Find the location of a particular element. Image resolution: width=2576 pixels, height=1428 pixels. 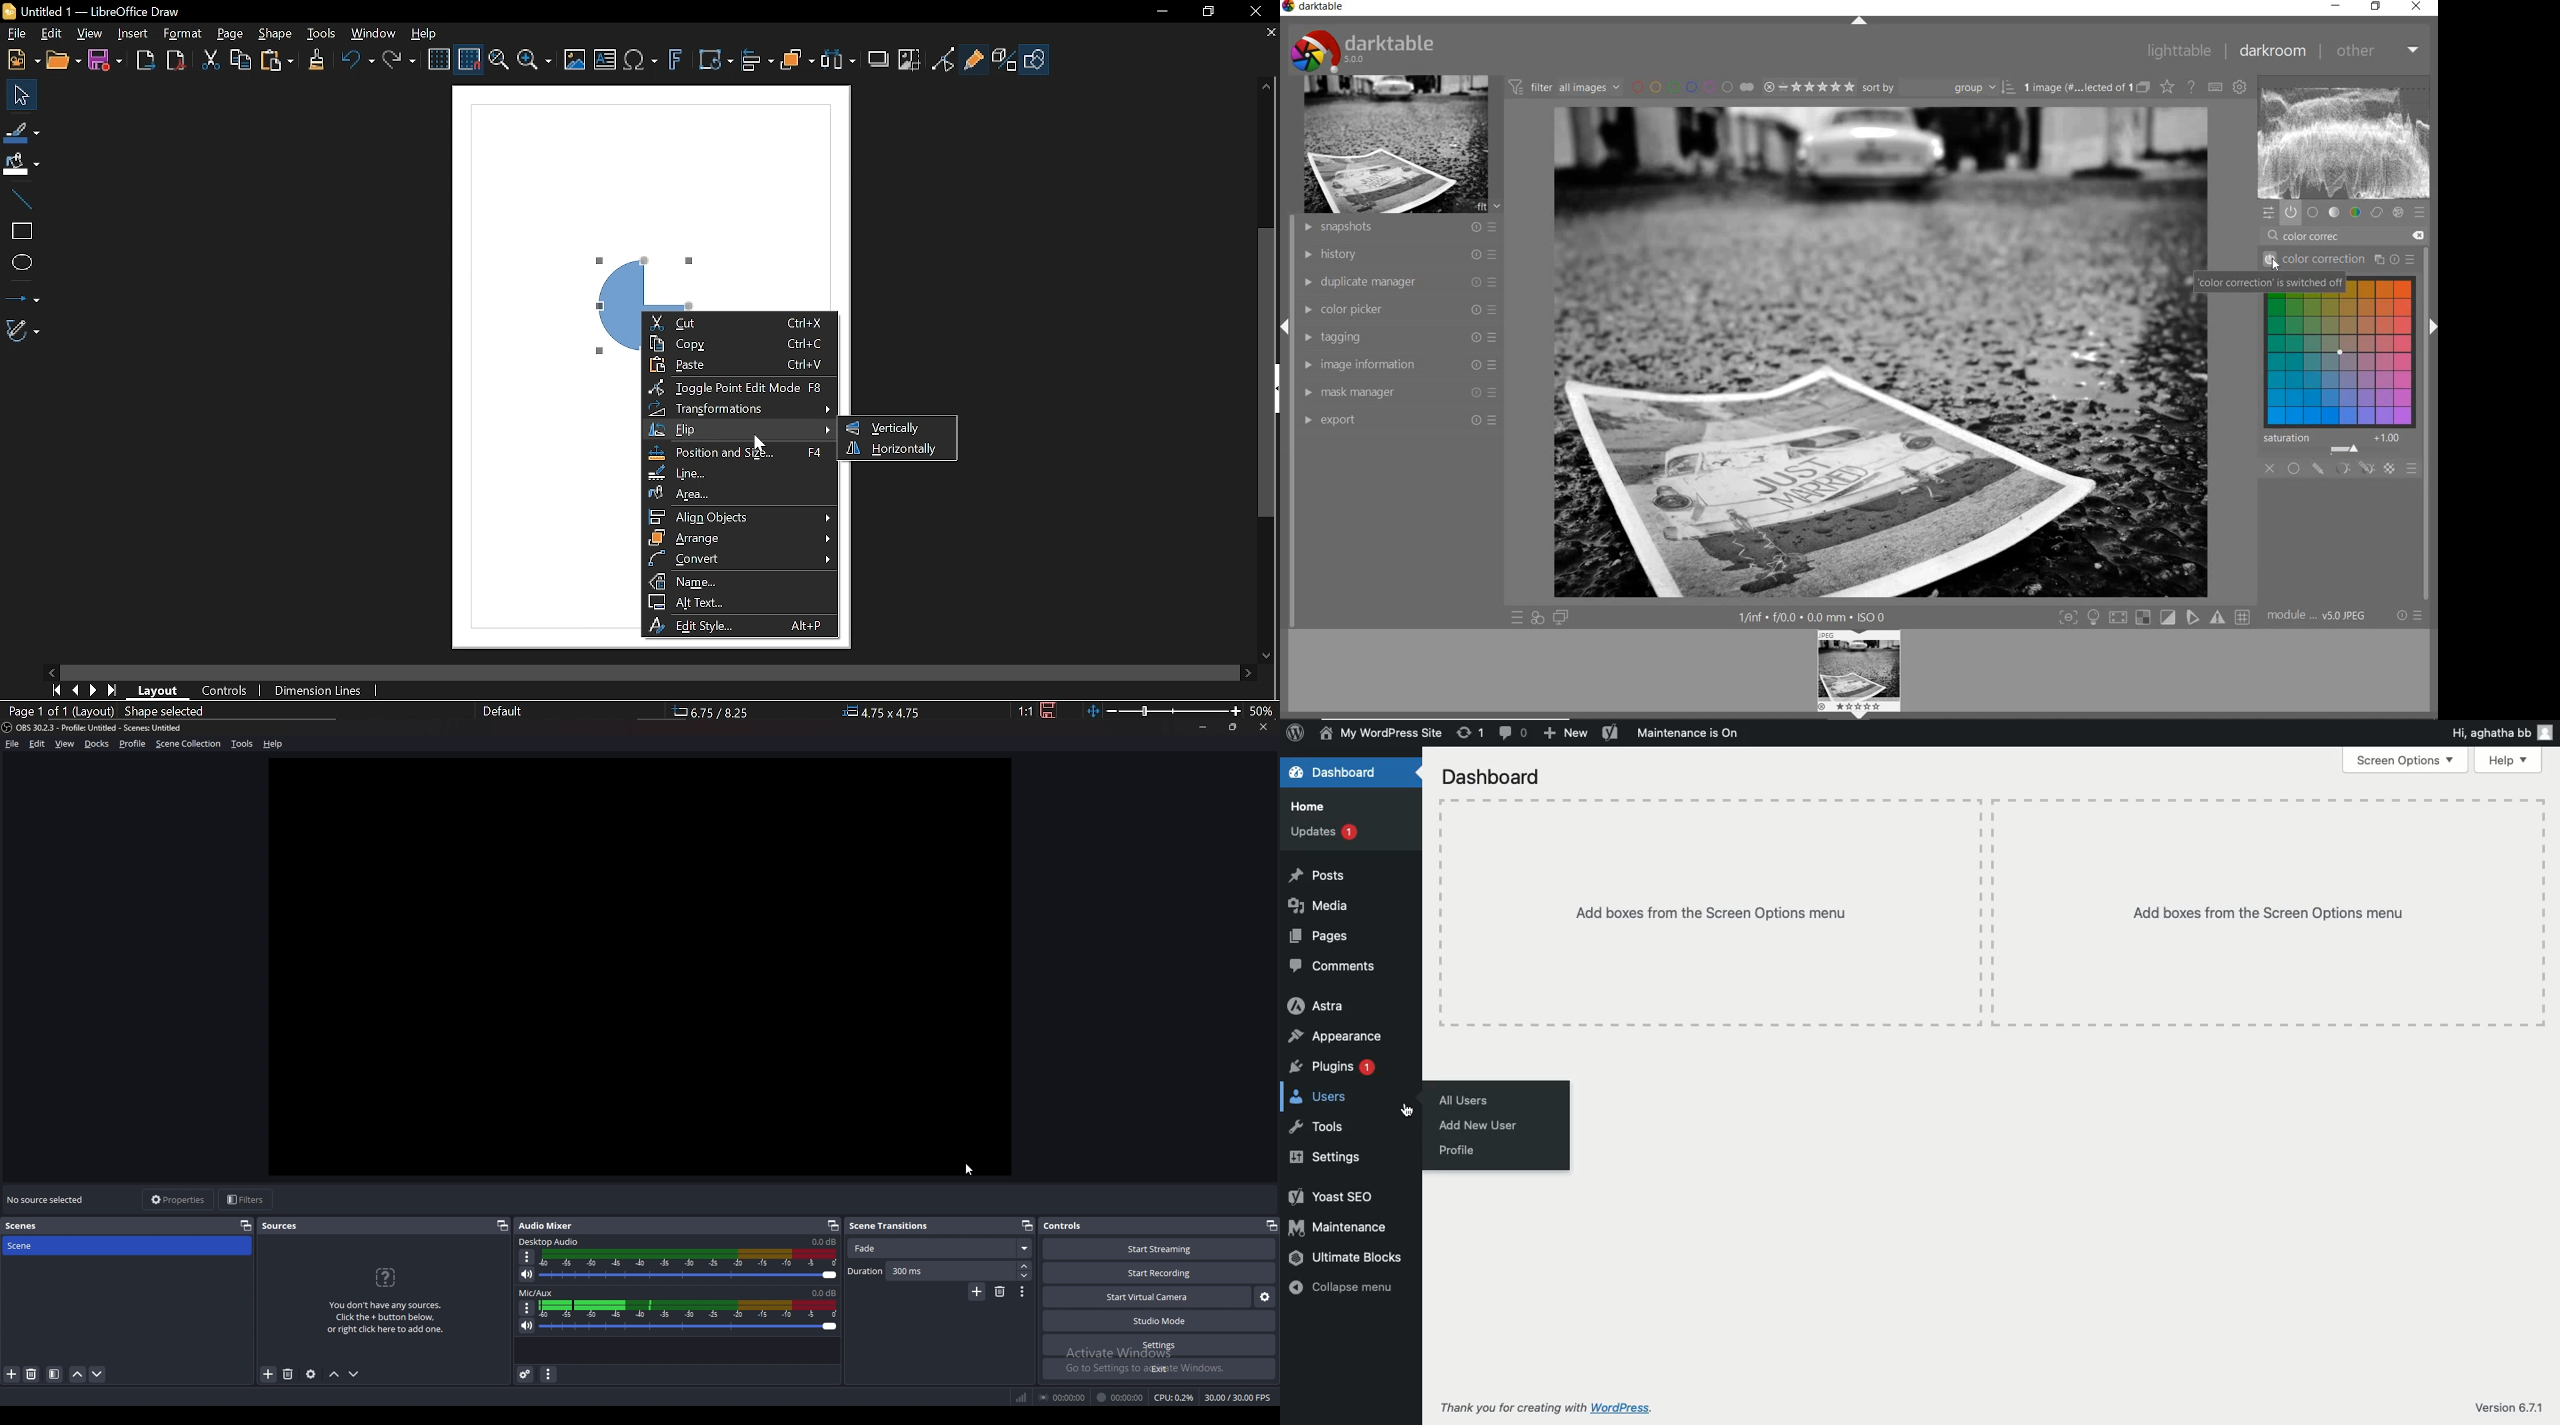

increase duration is located at coordinates (1025, 1266).